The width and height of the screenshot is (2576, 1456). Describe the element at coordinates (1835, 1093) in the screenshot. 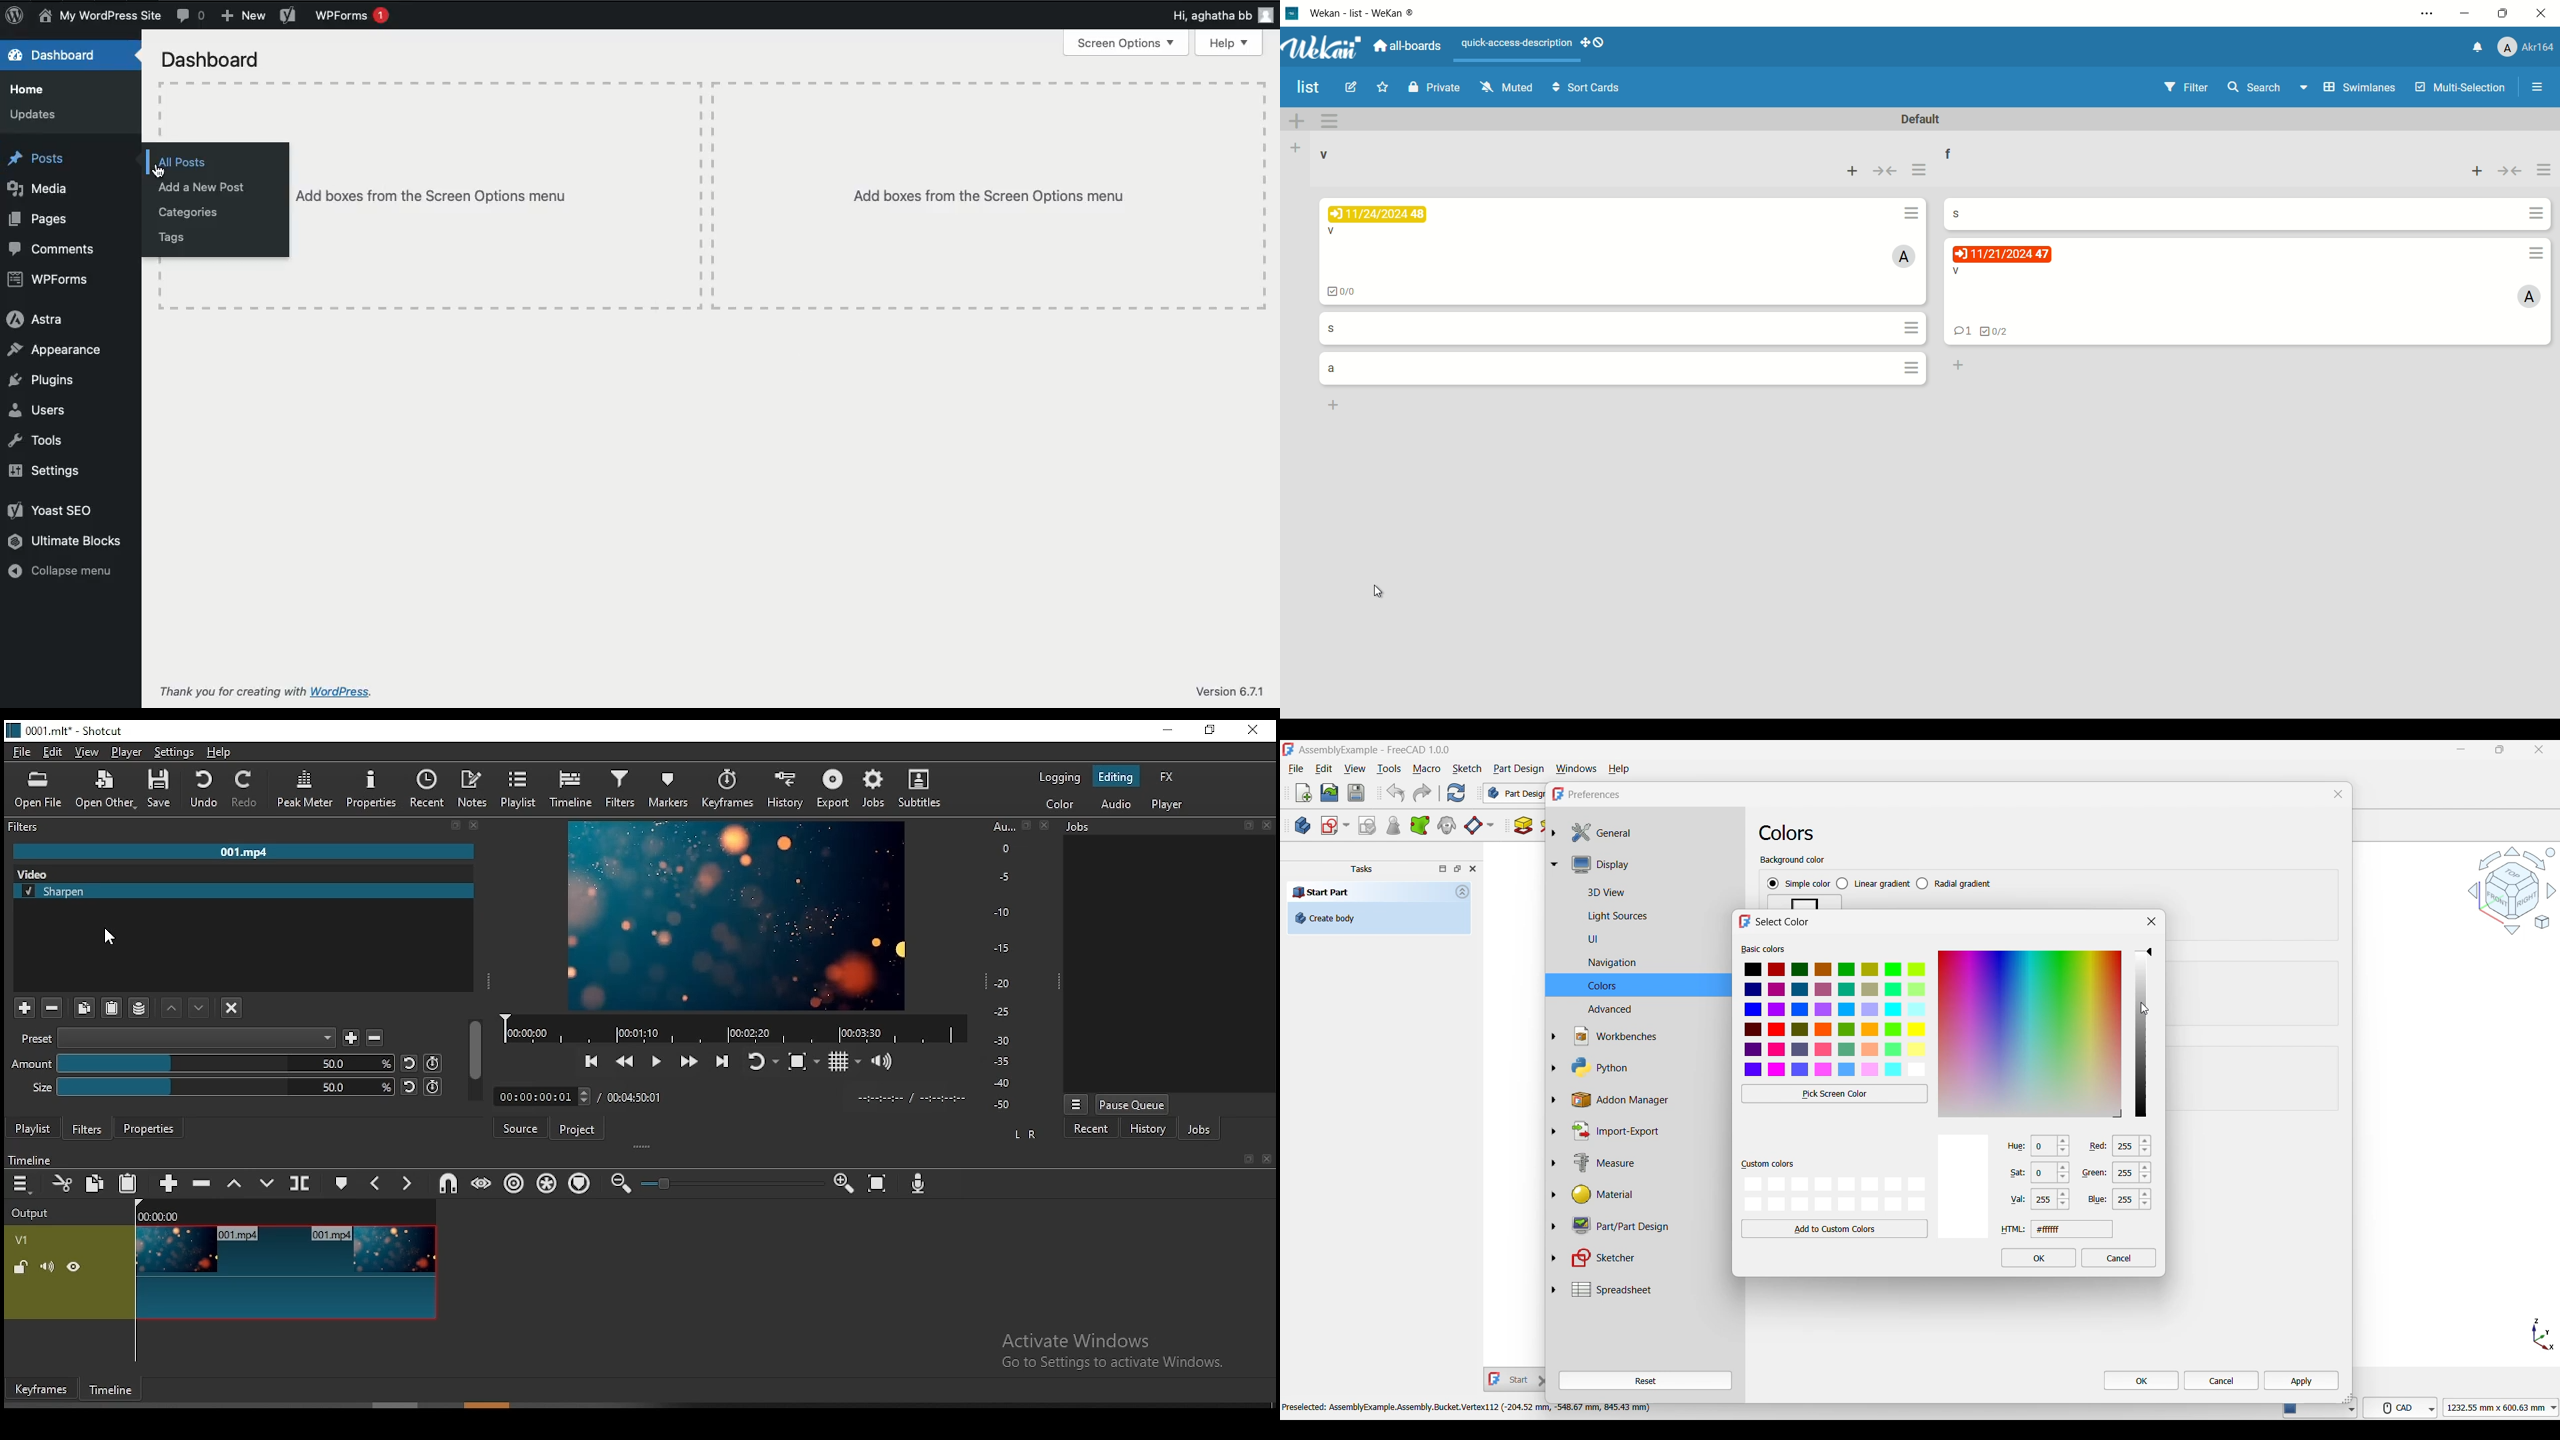

I see `Pick screen color` at that location.